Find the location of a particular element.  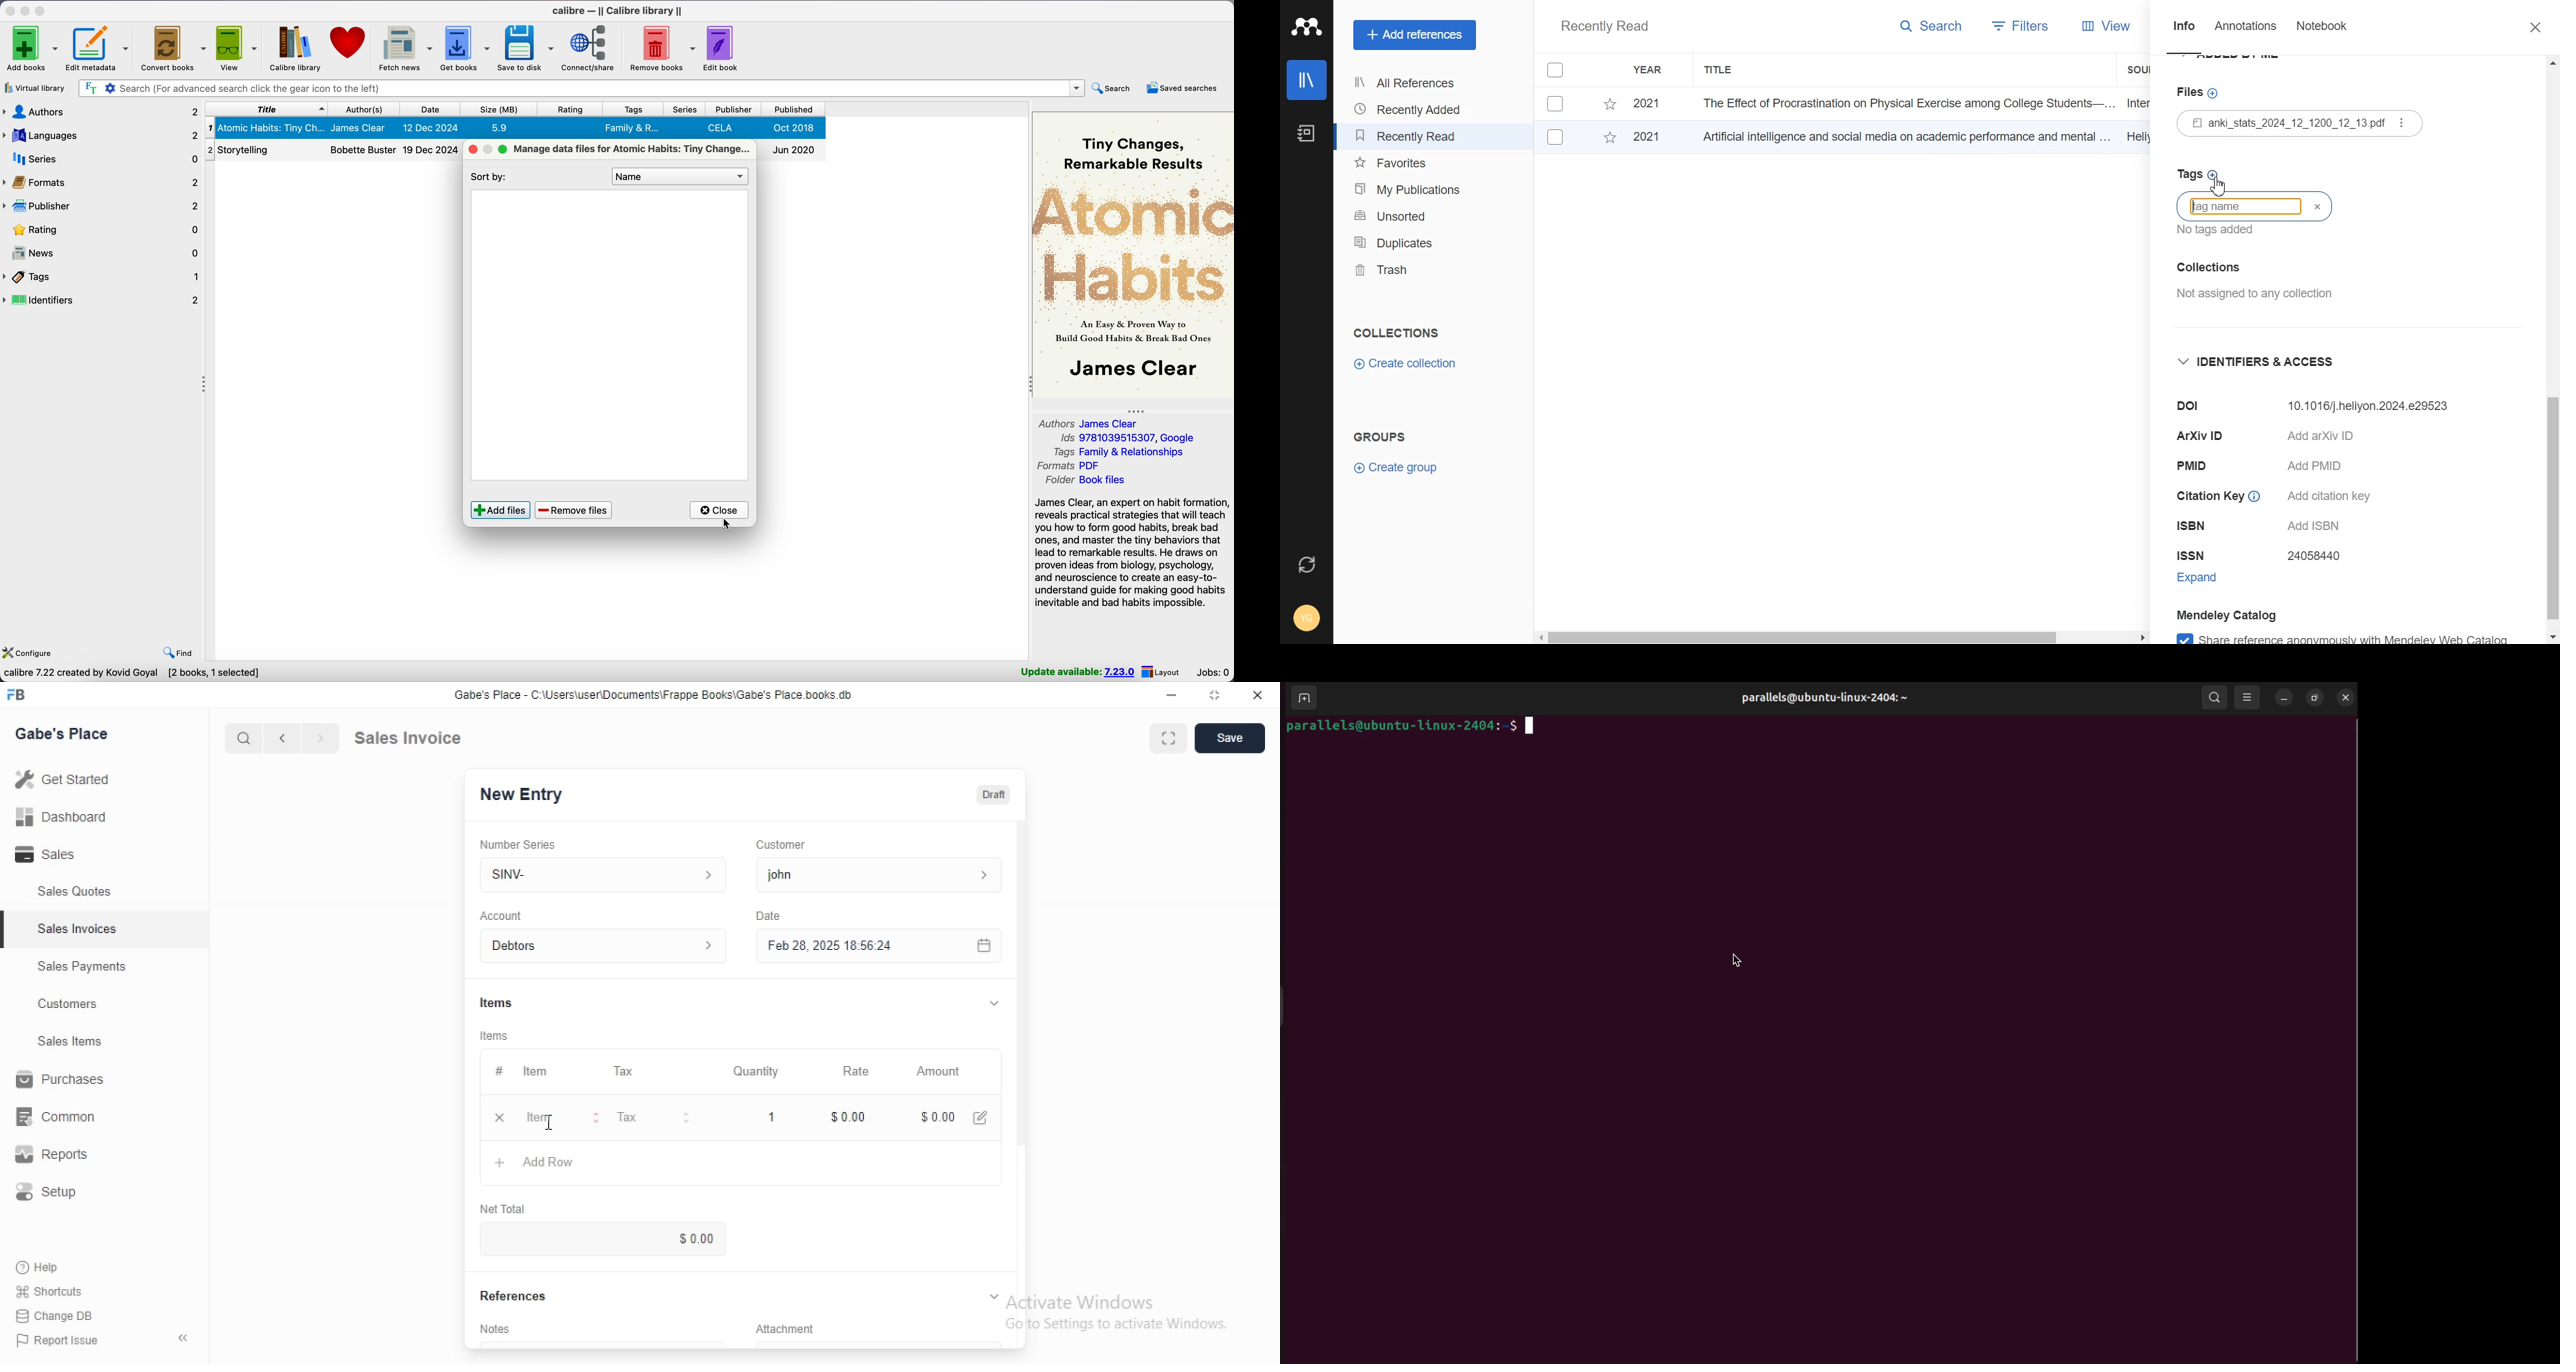

Jun 2020 is located at coordinates (792, 151).